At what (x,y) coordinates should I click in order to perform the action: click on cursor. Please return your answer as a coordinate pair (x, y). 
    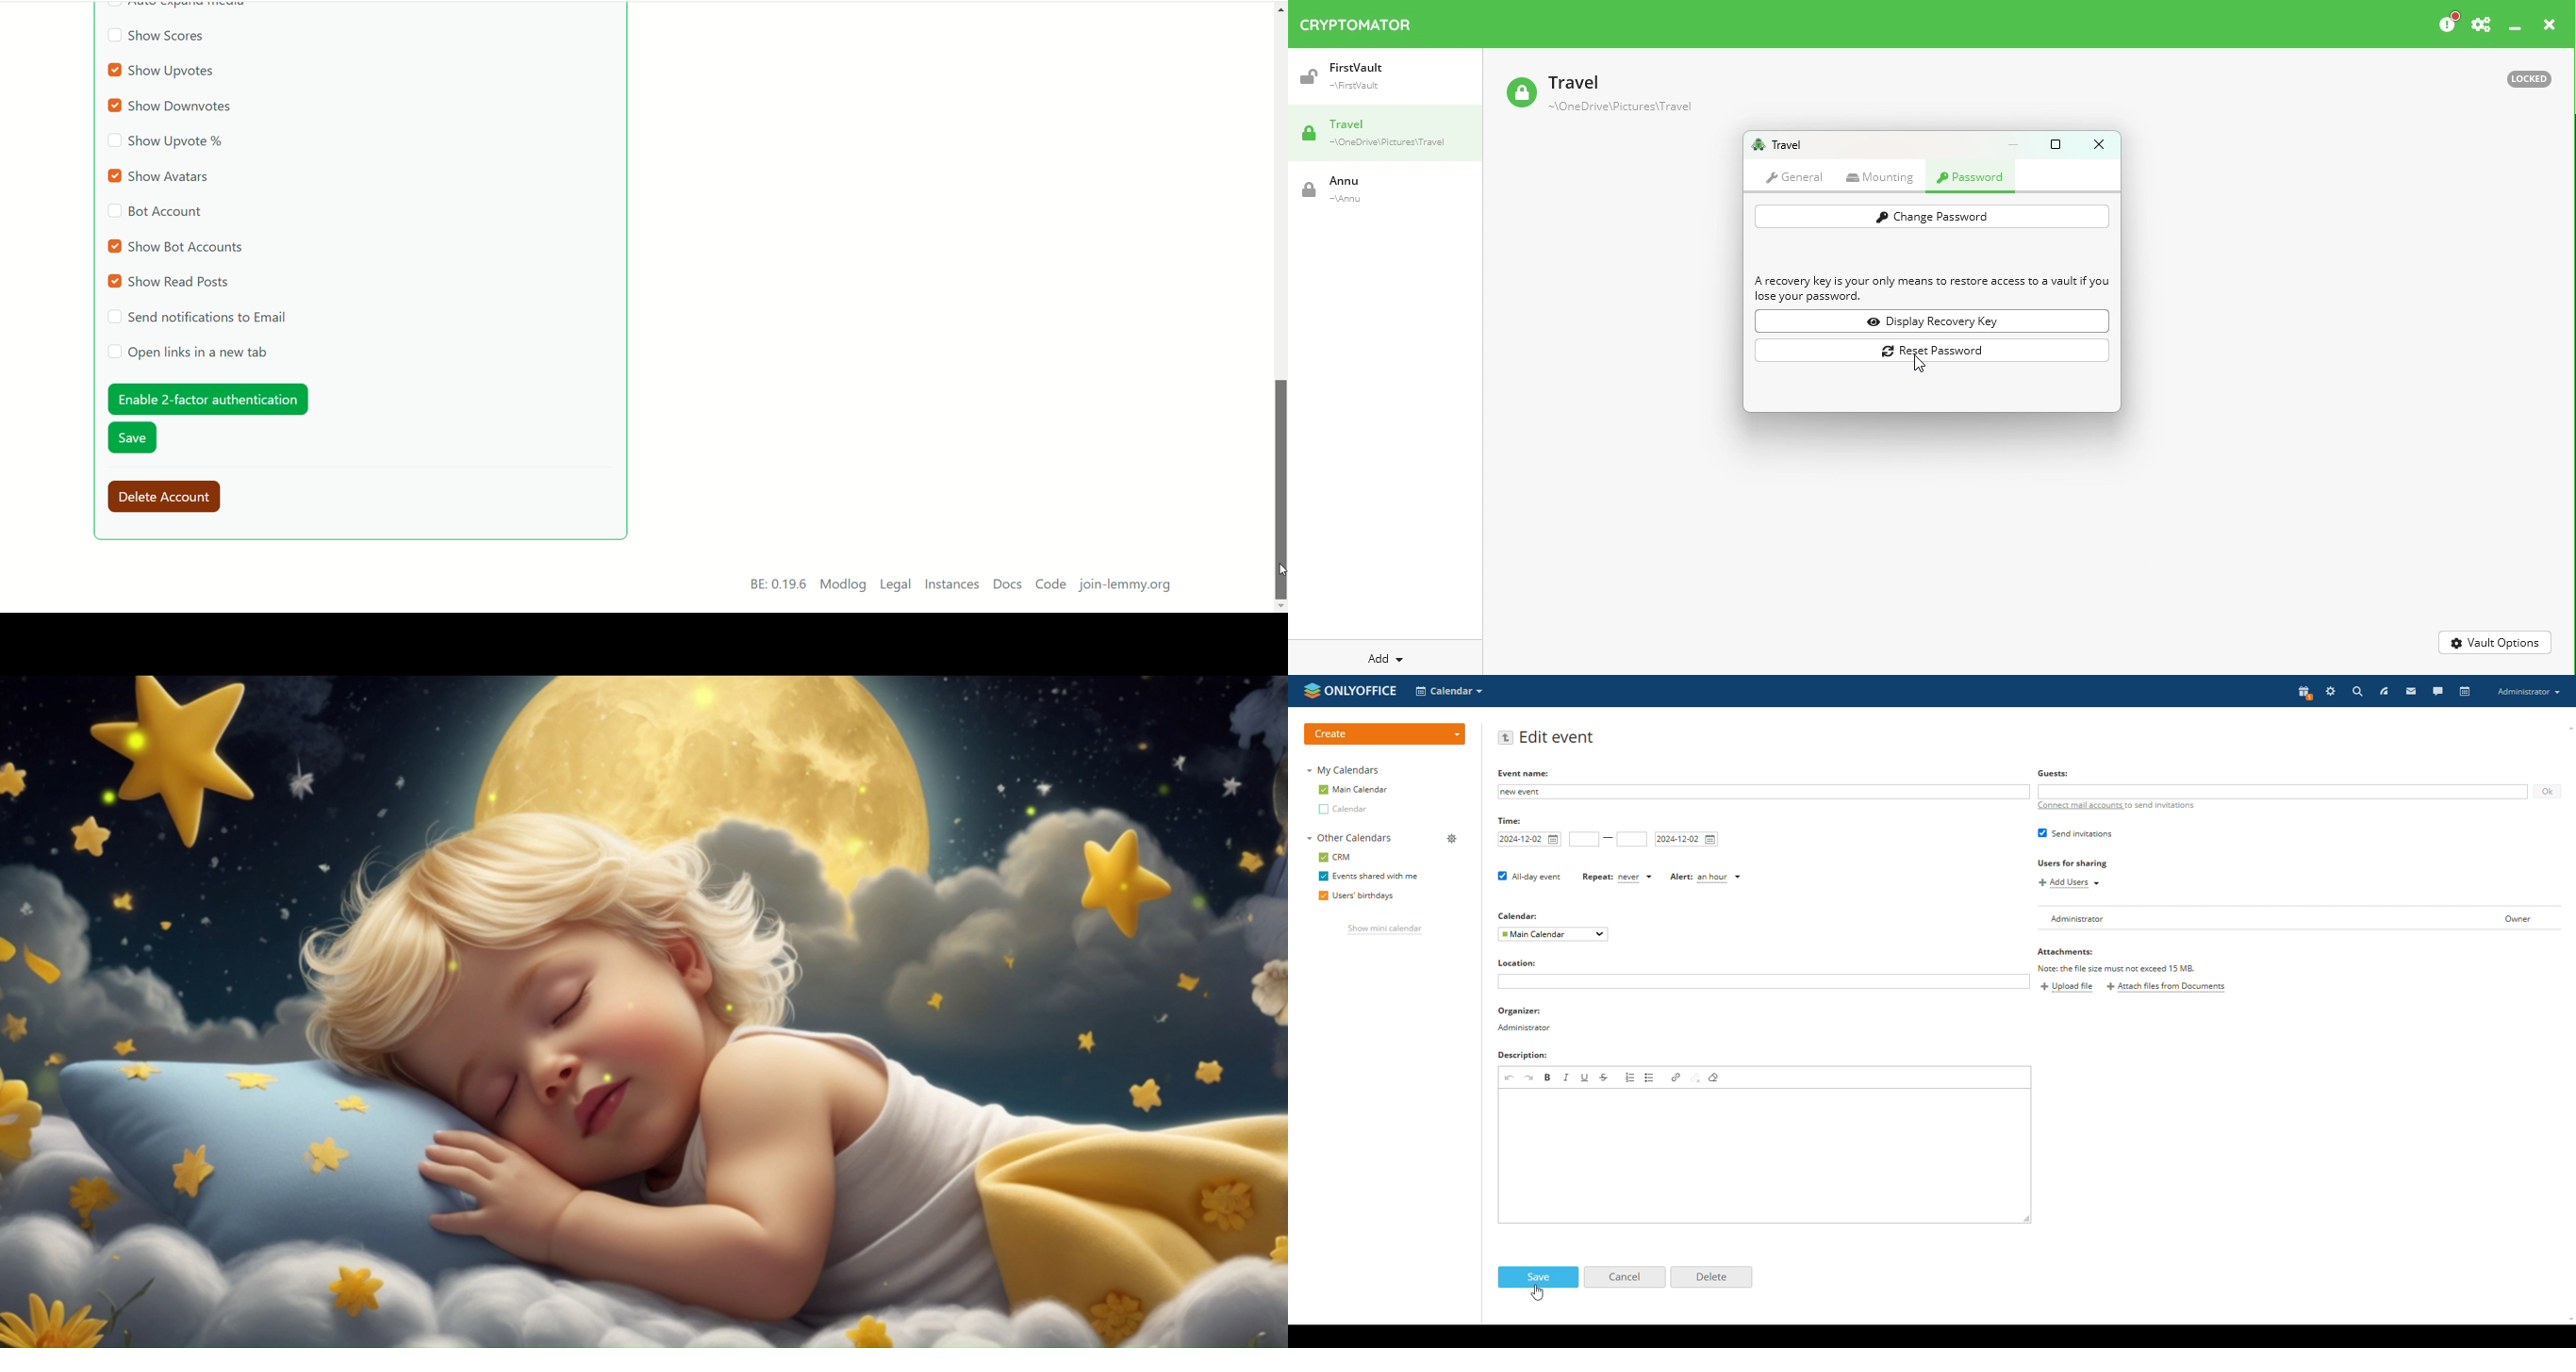
    Looking at the image, I should click on (1542, 1292).